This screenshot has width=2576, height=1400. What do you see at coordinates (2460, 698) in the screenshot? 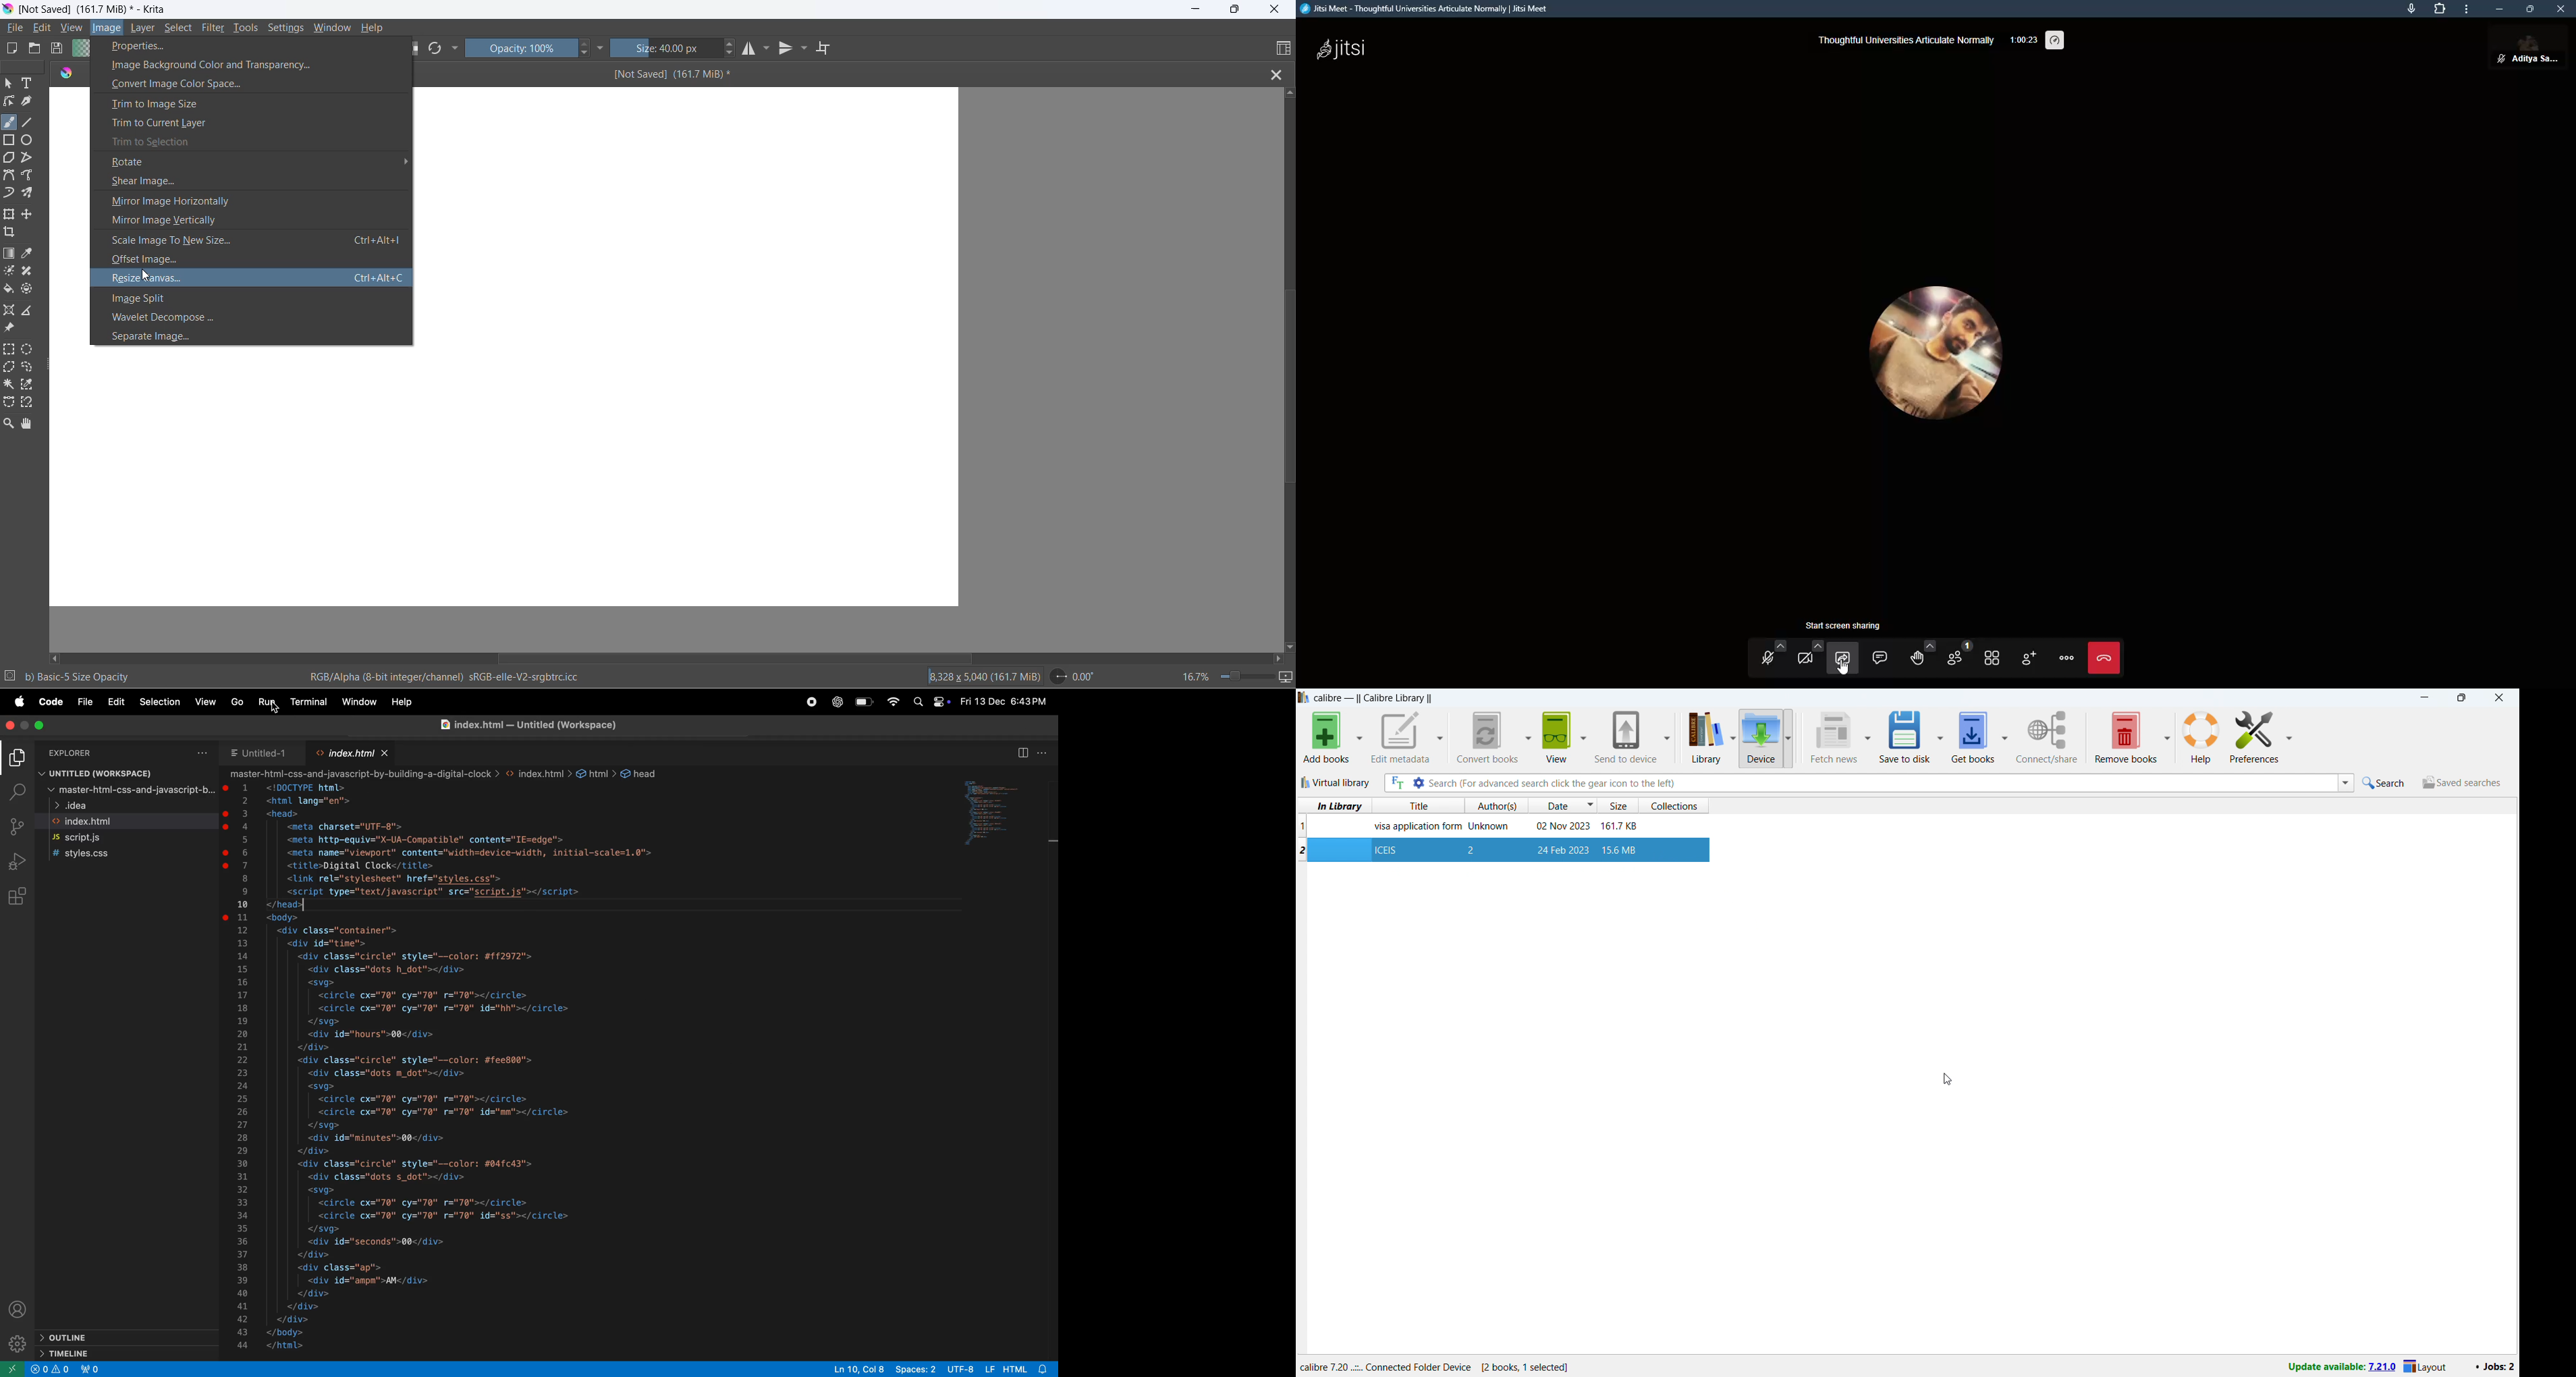
I see `maximize` at bounding box center [2460, 698].